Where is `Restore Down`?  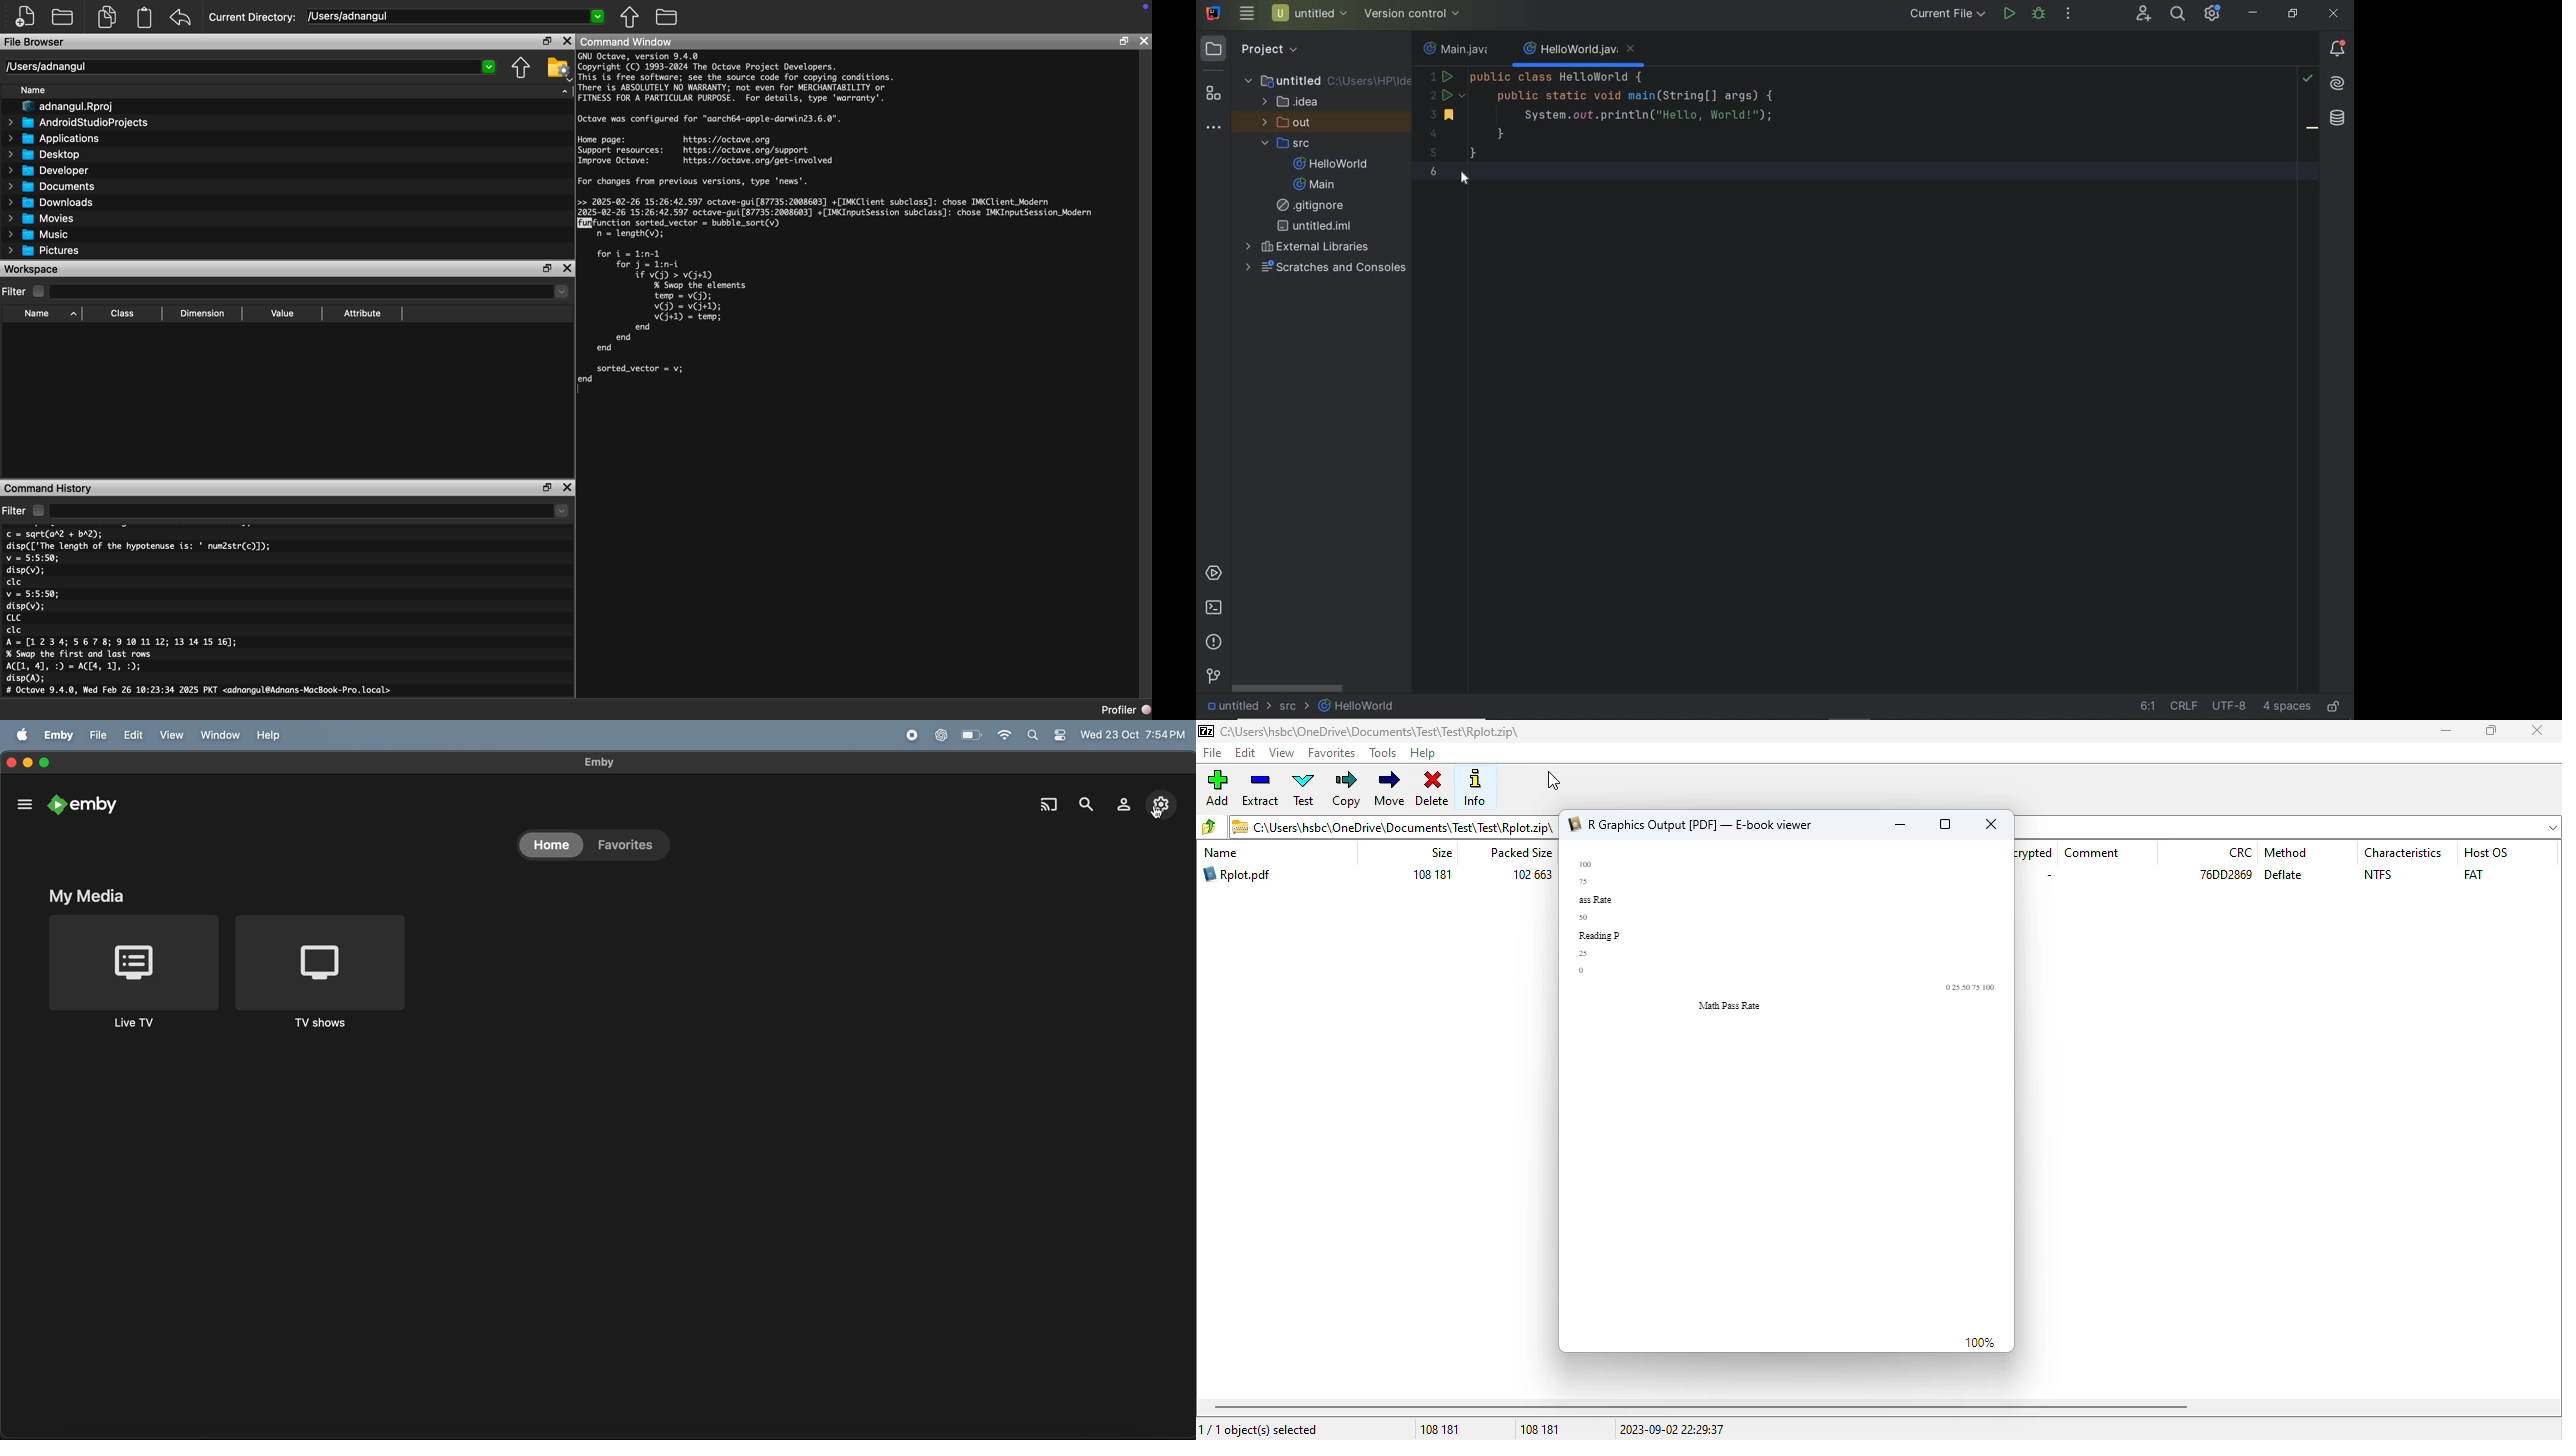 Restore Down is located at coordinates (547, 41).